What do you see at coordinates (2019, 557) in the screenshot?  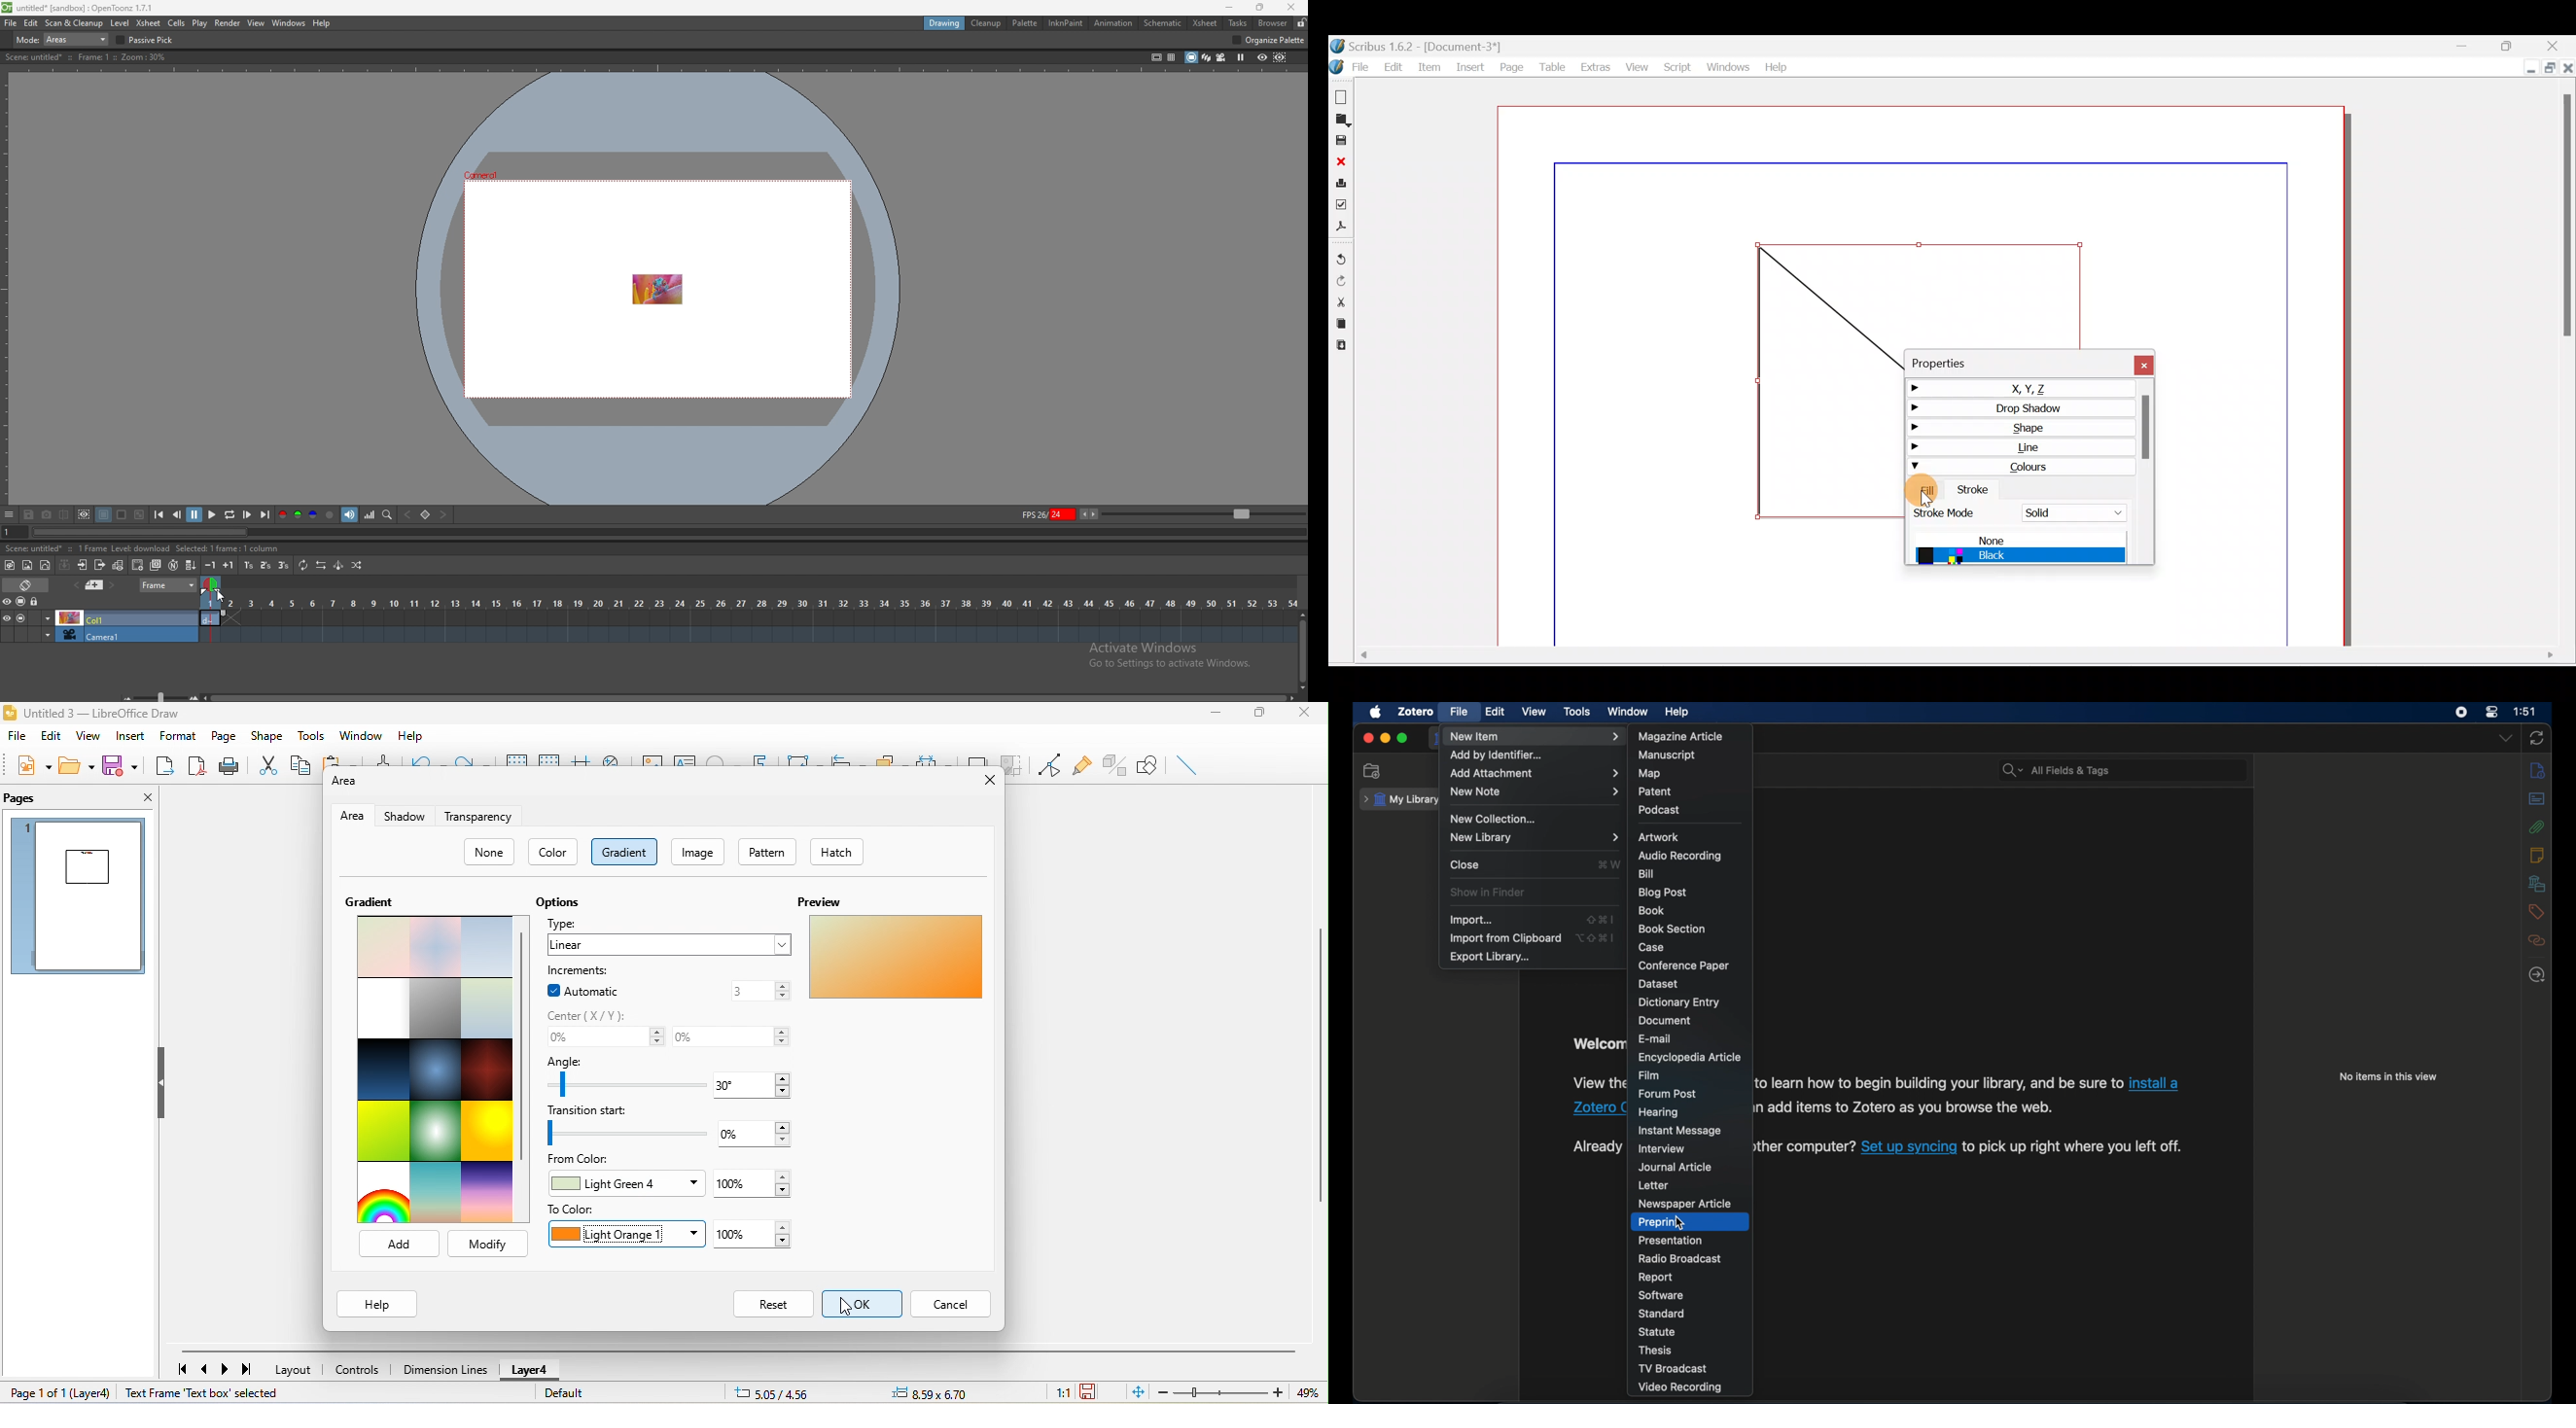 I see `Black` at bounding box center [2019, 557].